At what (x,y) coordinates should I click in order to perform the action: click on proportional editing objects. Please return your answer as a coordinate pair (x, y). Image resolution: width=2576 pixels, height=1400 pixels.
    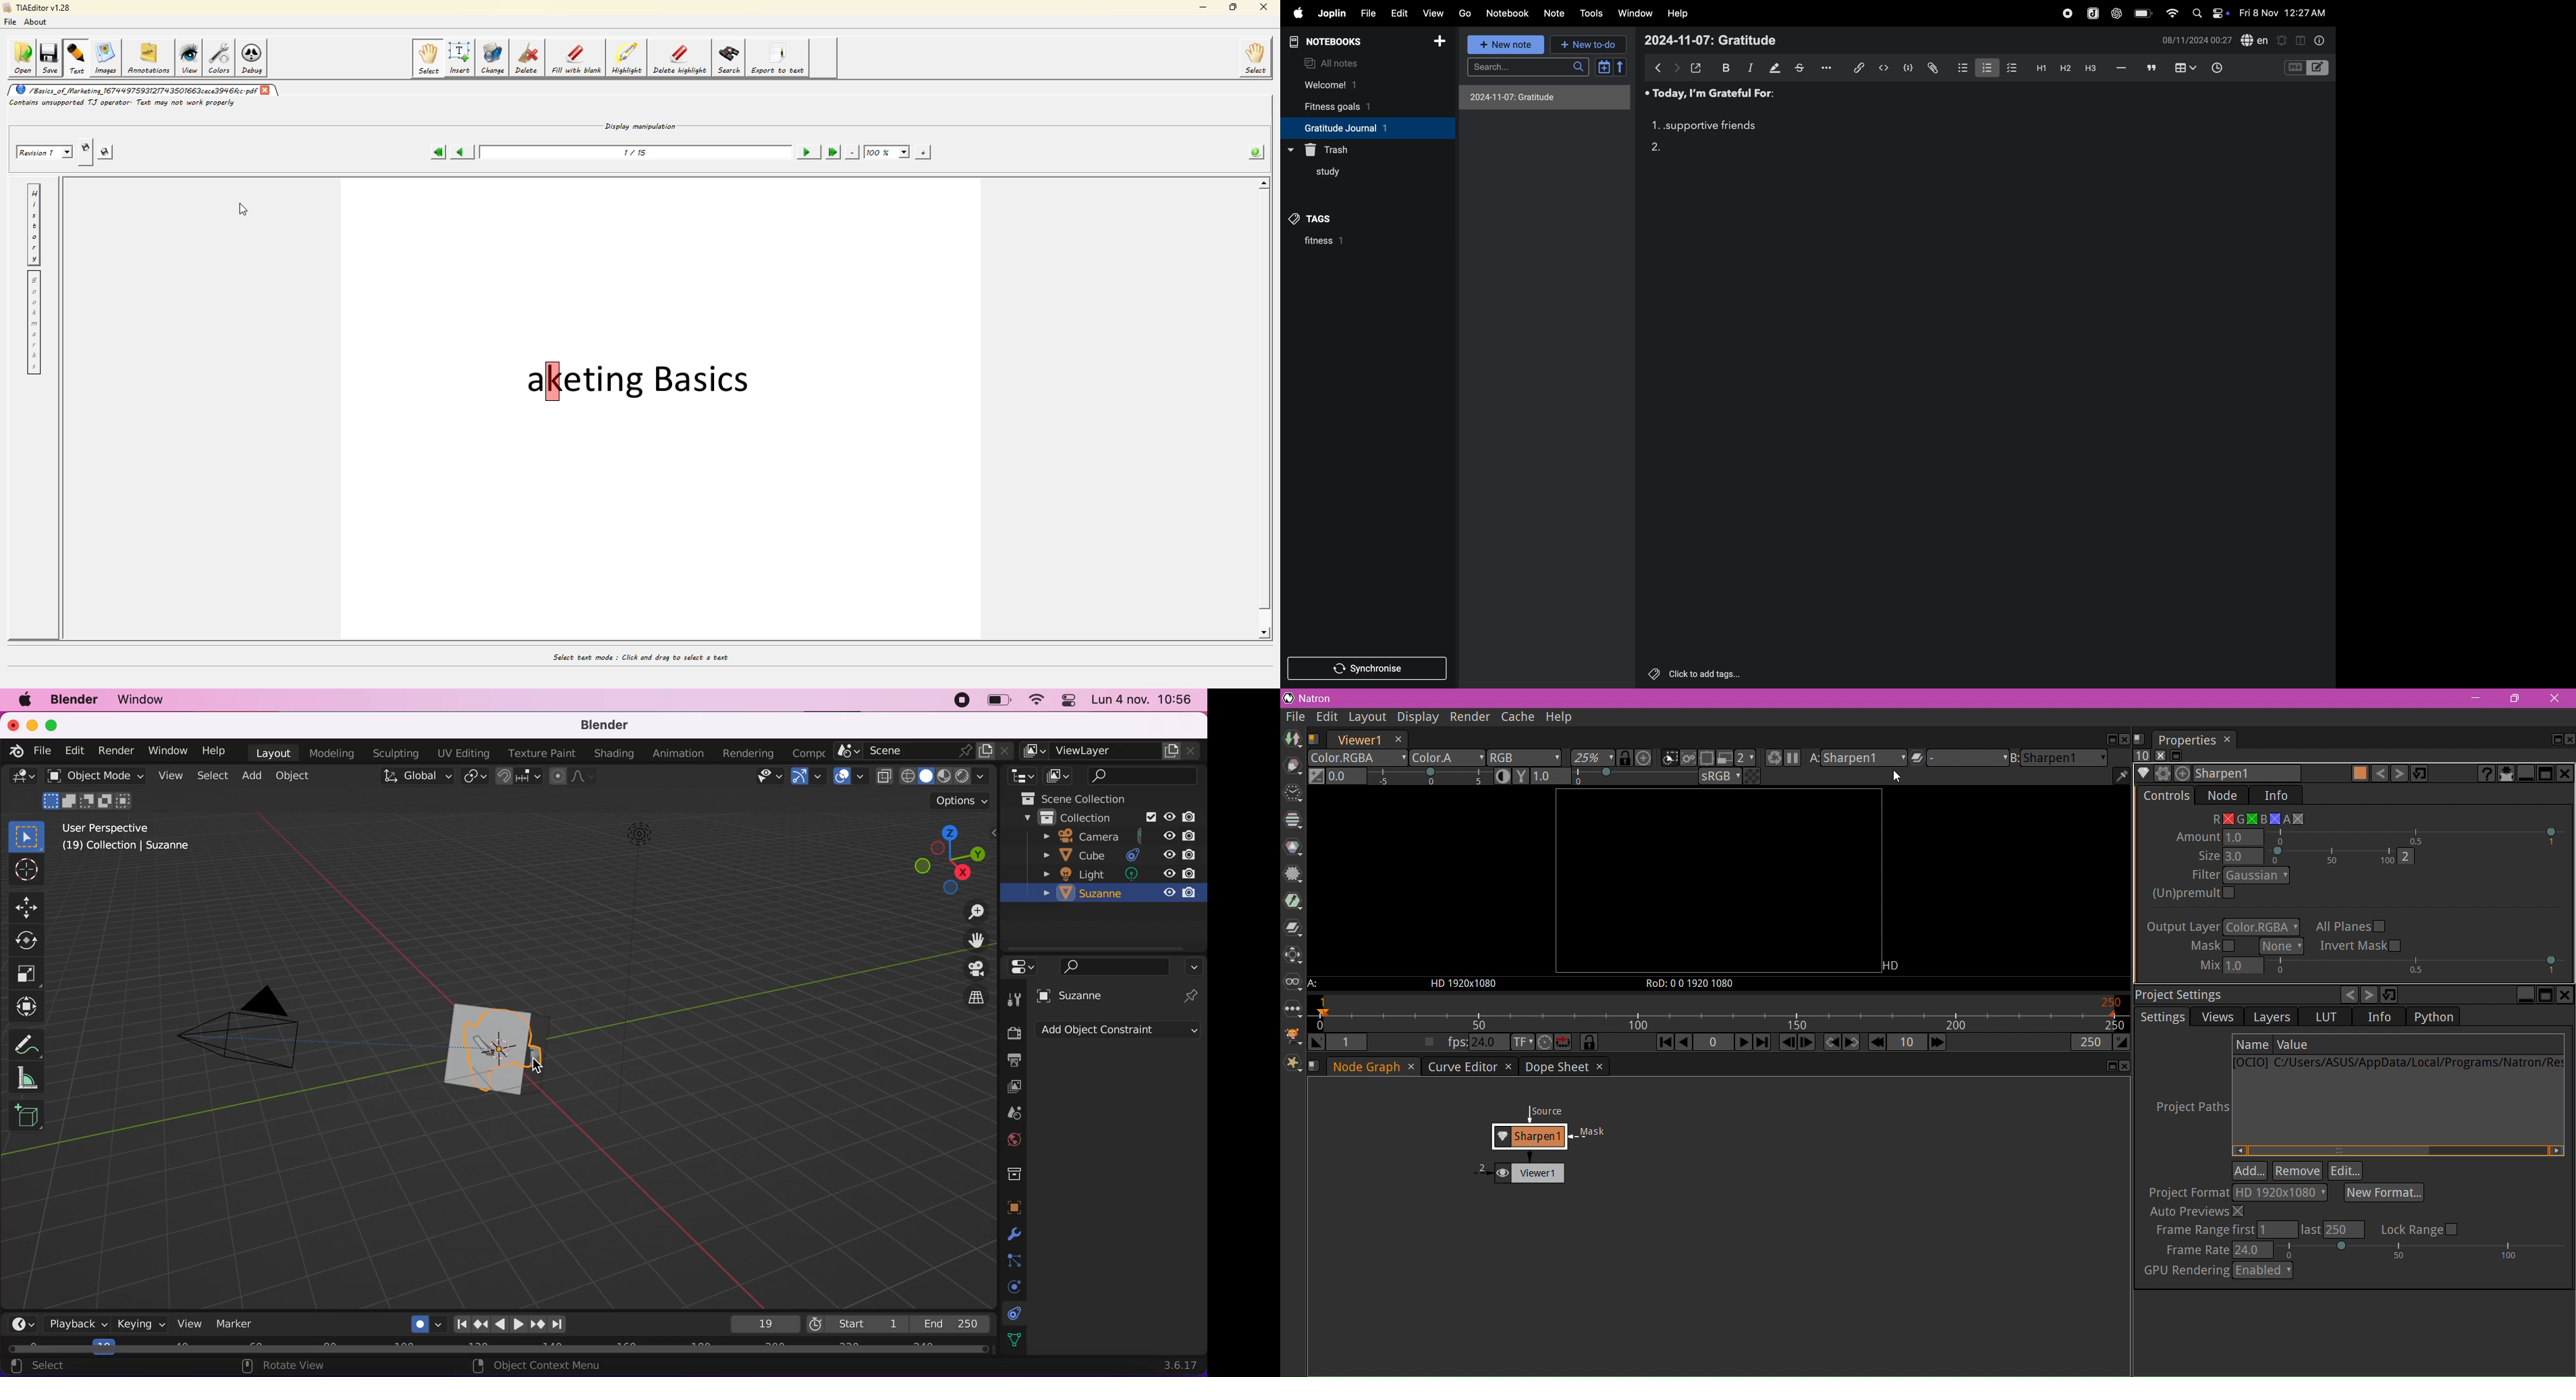
    Looking at the image, I should click on (571, 777).